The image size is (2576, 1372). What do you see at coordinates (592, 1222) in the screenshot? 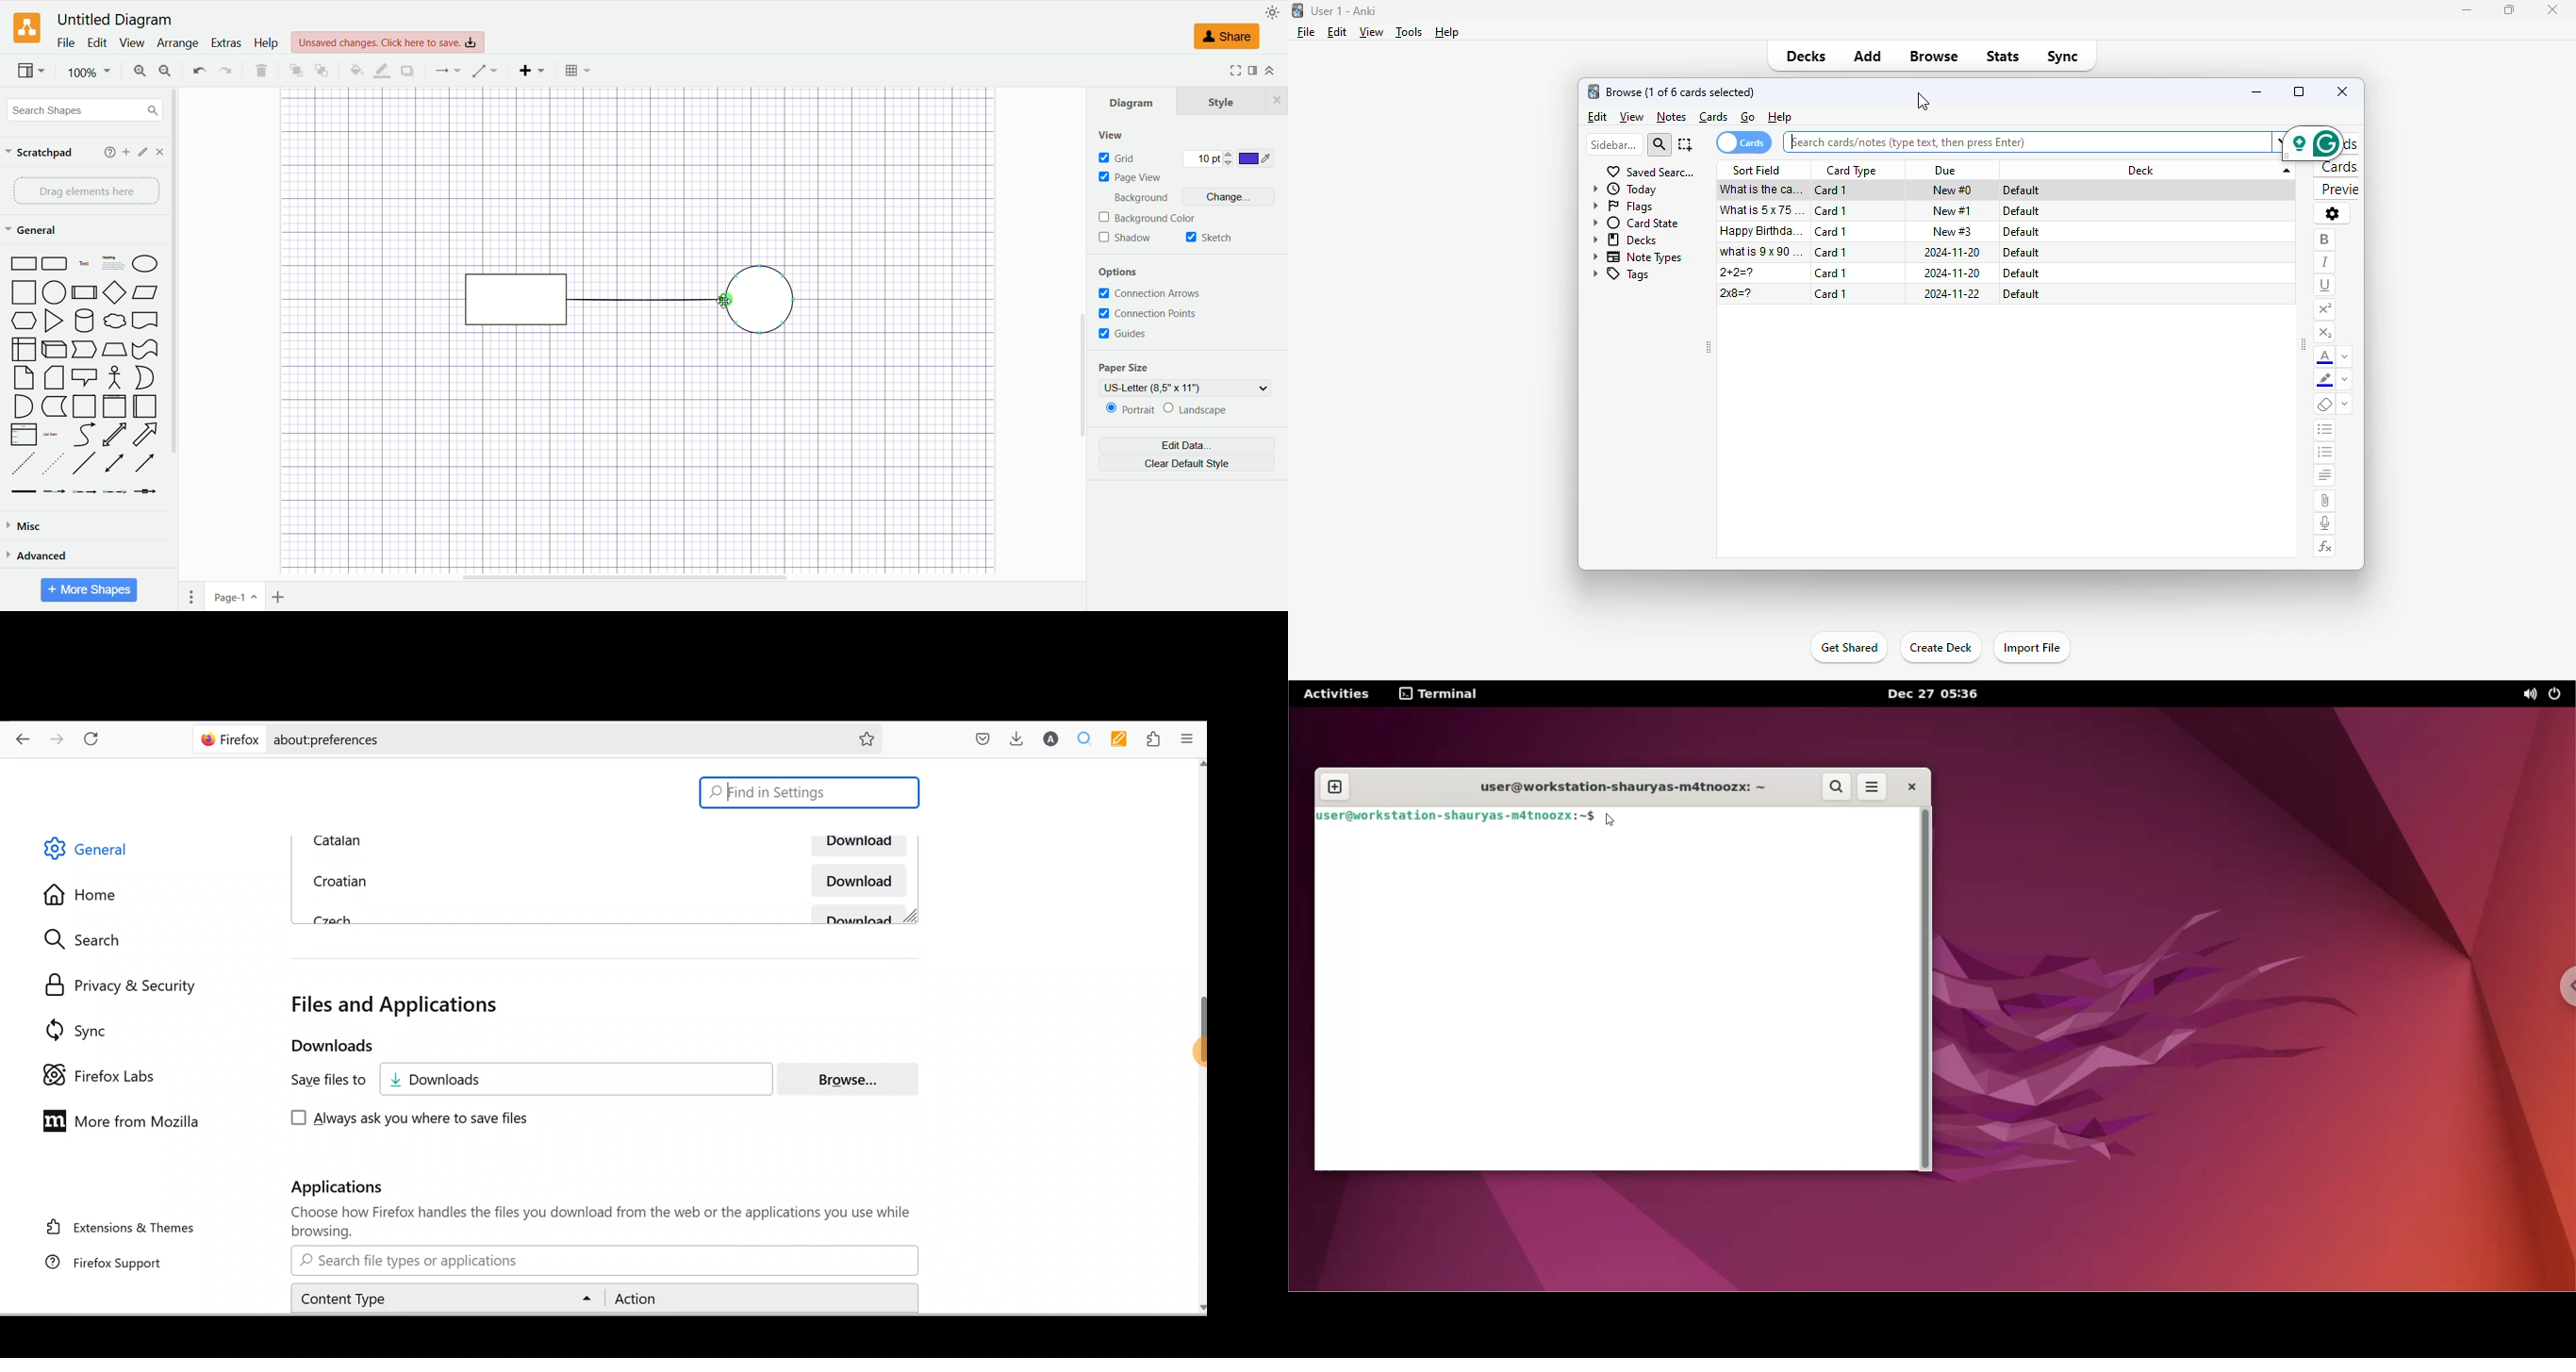
I see `Choose how Firefox handles the files you download from the web or the applications you use while browsing.` at bounding box center [592, 1222].